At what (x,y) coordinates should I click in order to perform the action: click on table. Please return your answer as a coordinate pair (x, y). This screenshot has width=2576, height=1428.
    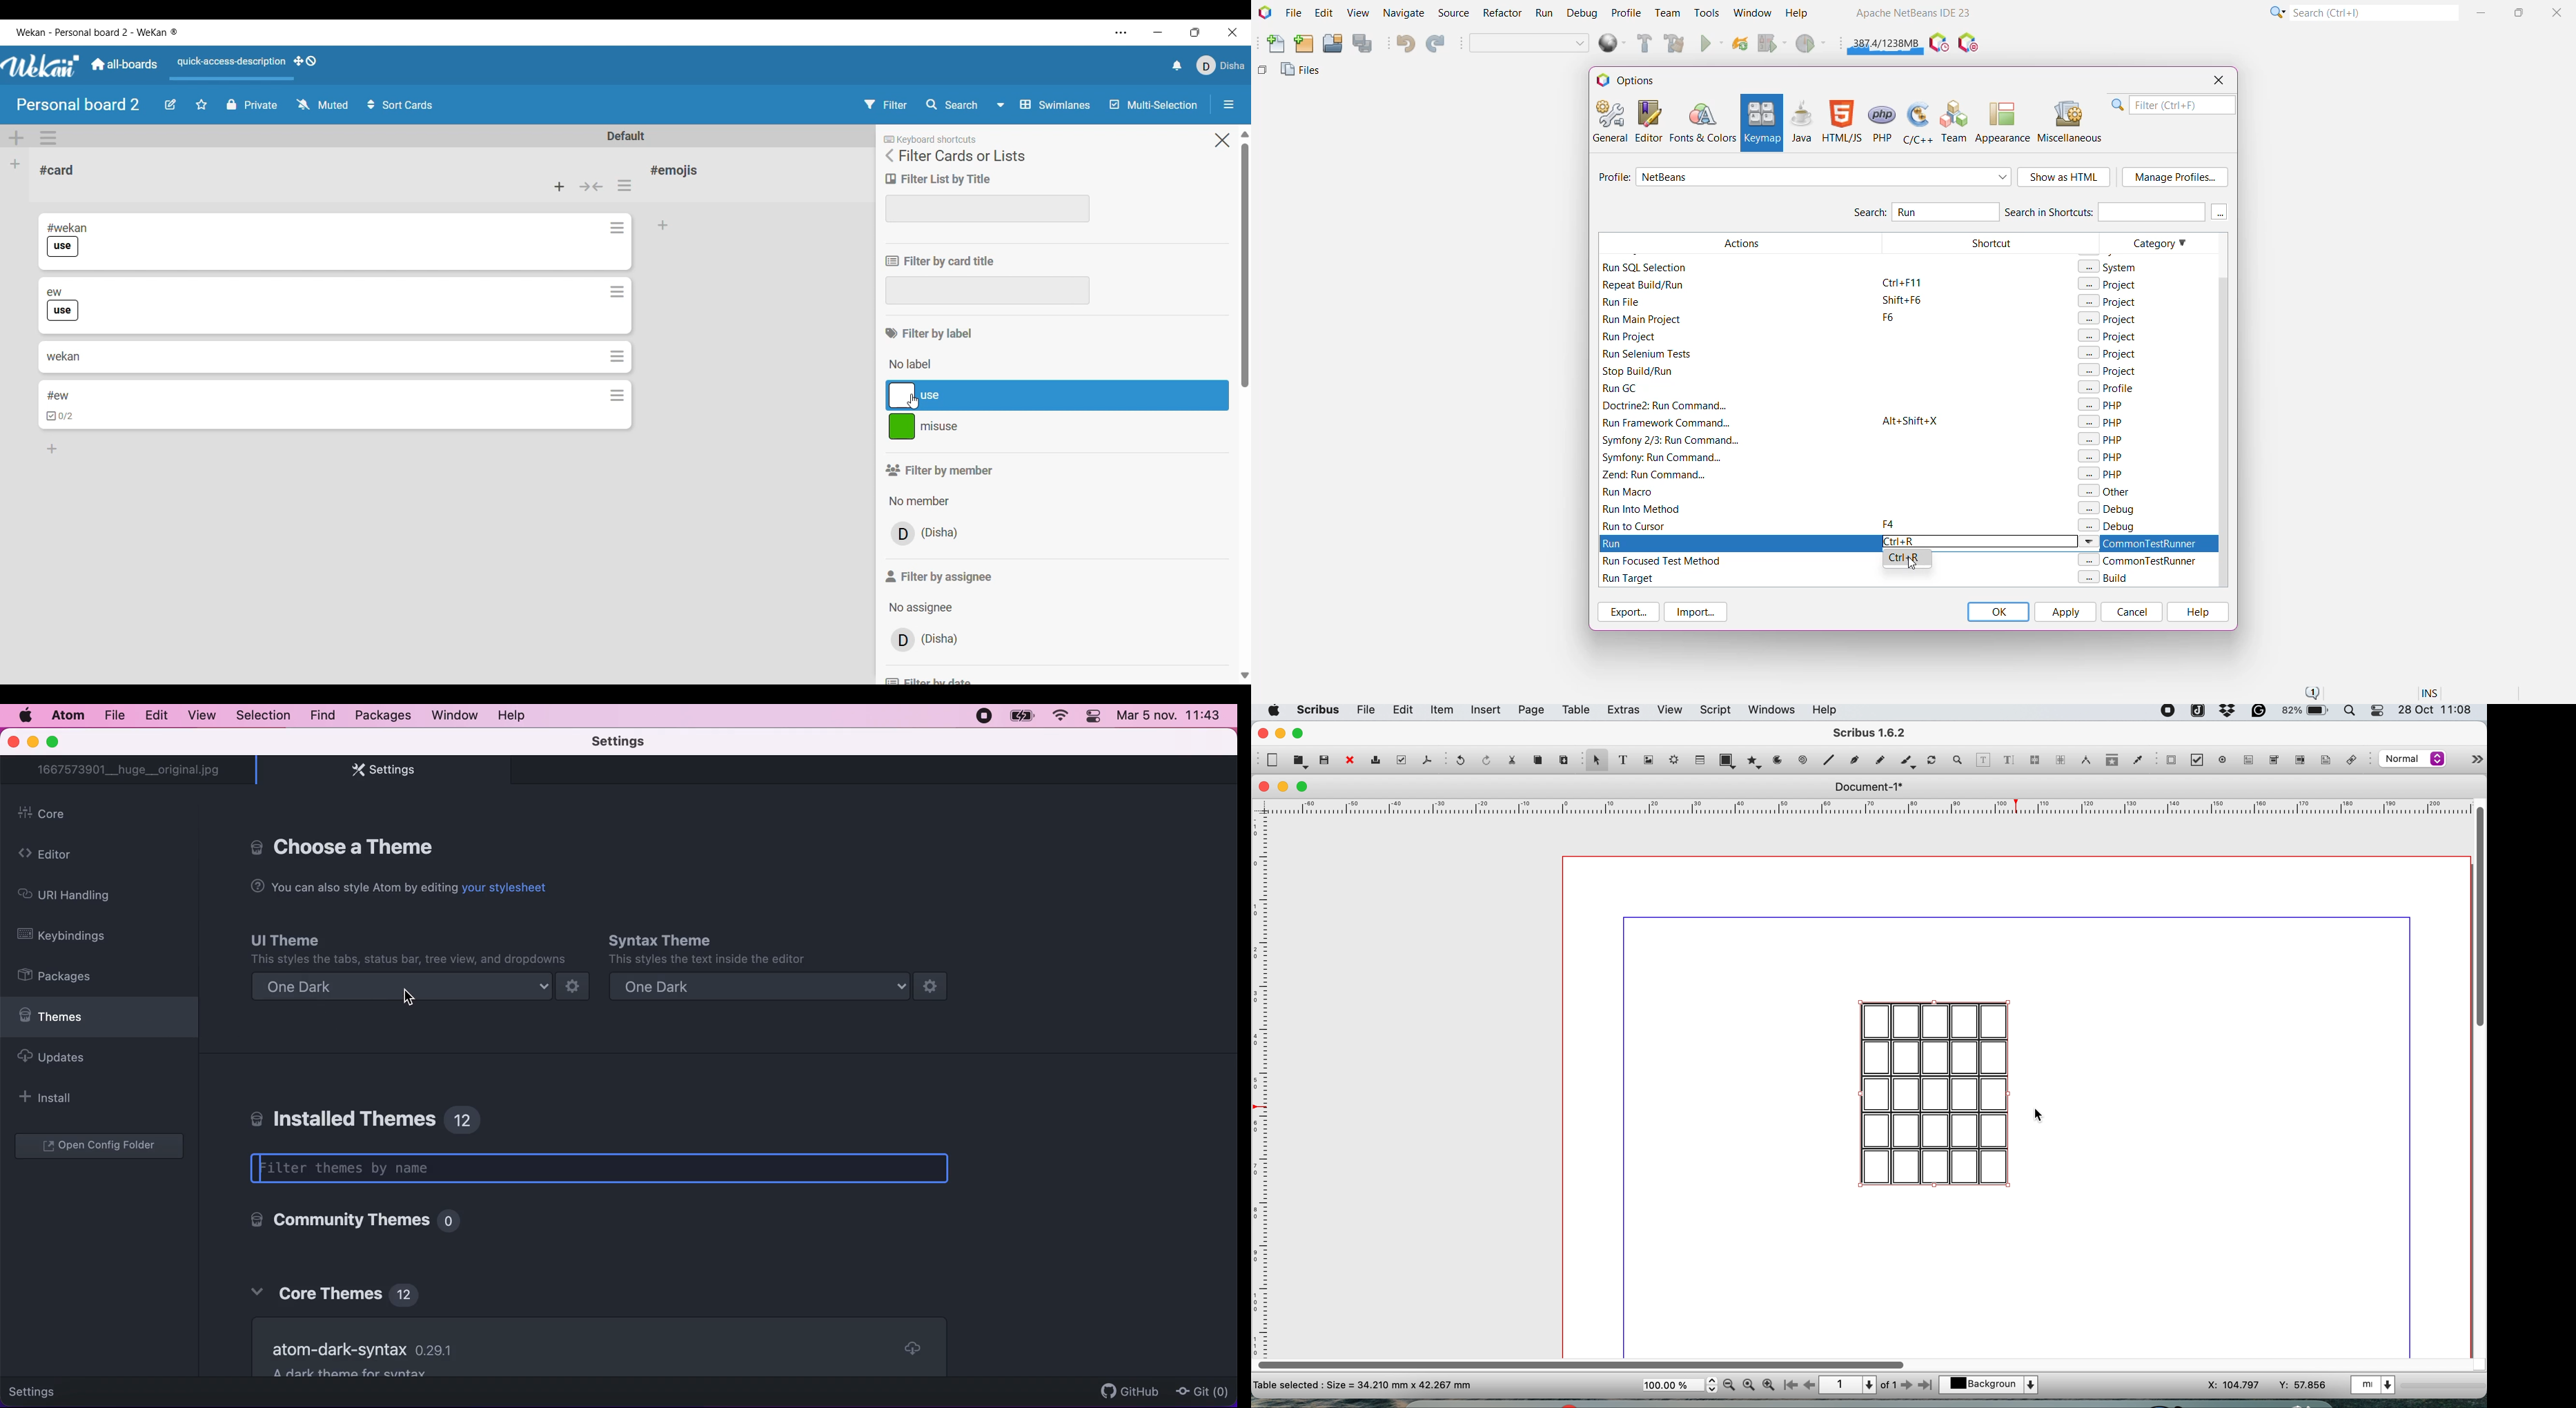
    Looking at the image, I should click on (1699, 759).